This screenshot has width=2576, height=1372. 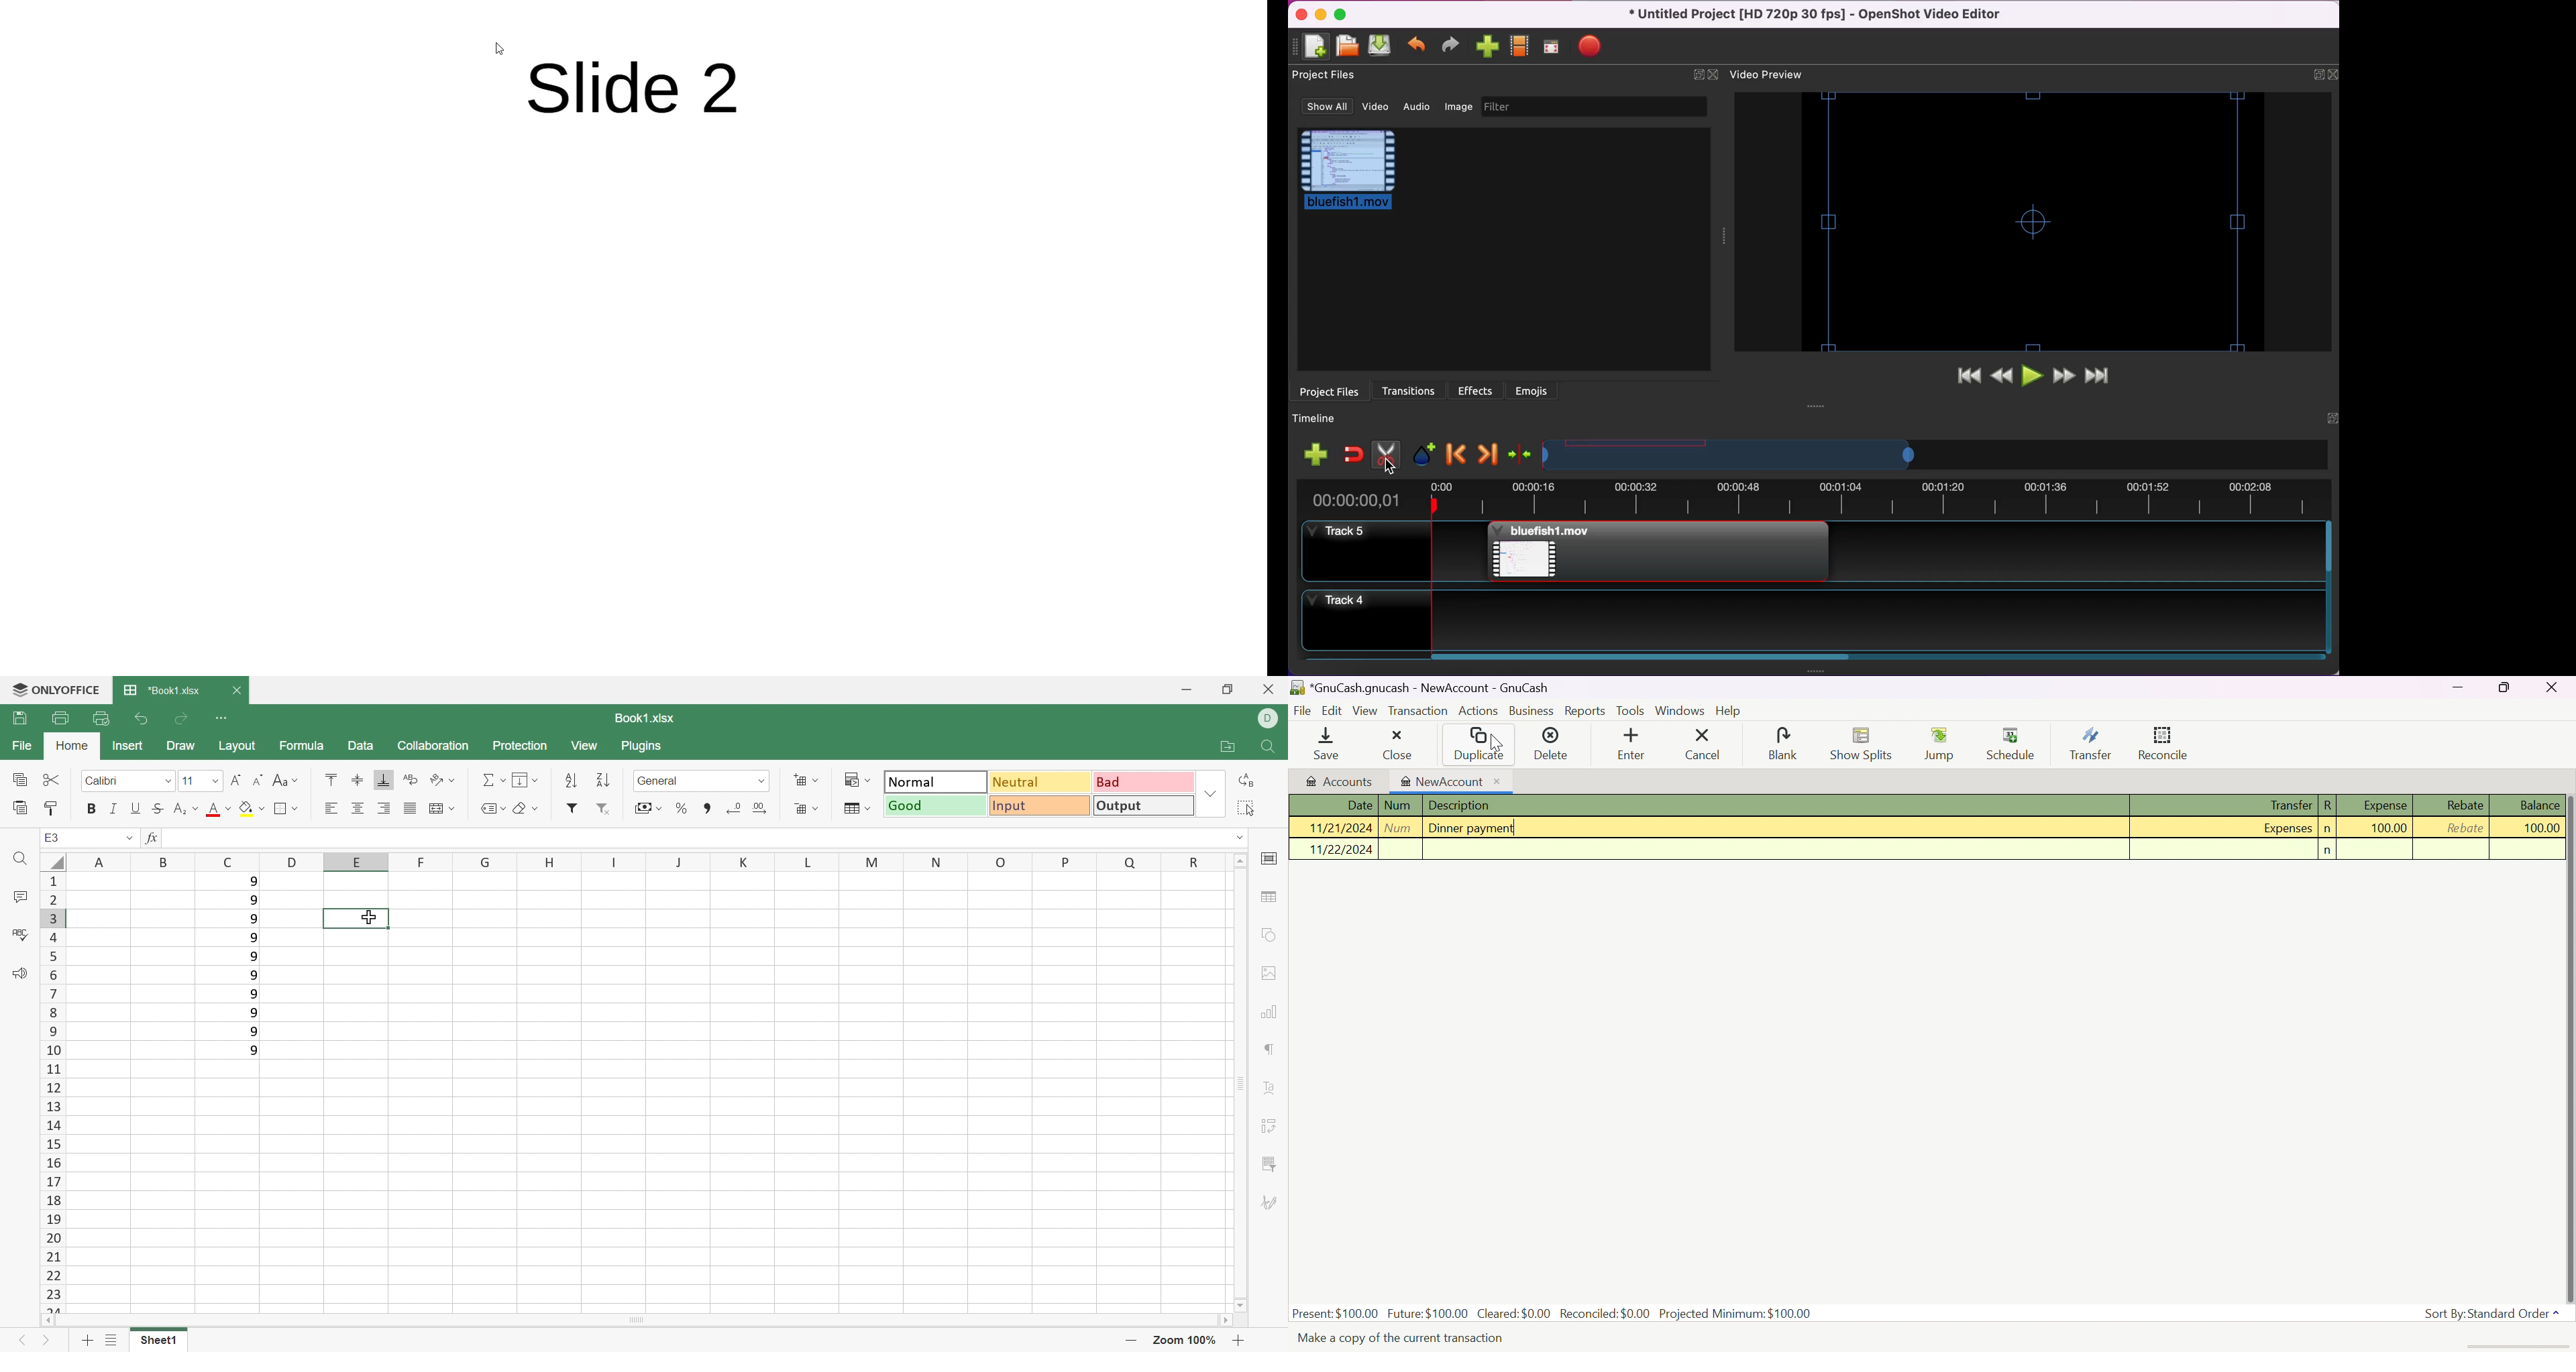 What do you see at coordinates (22, 1341) in the screenshot?
I see `Previous` at bounding box center [22, 1341].